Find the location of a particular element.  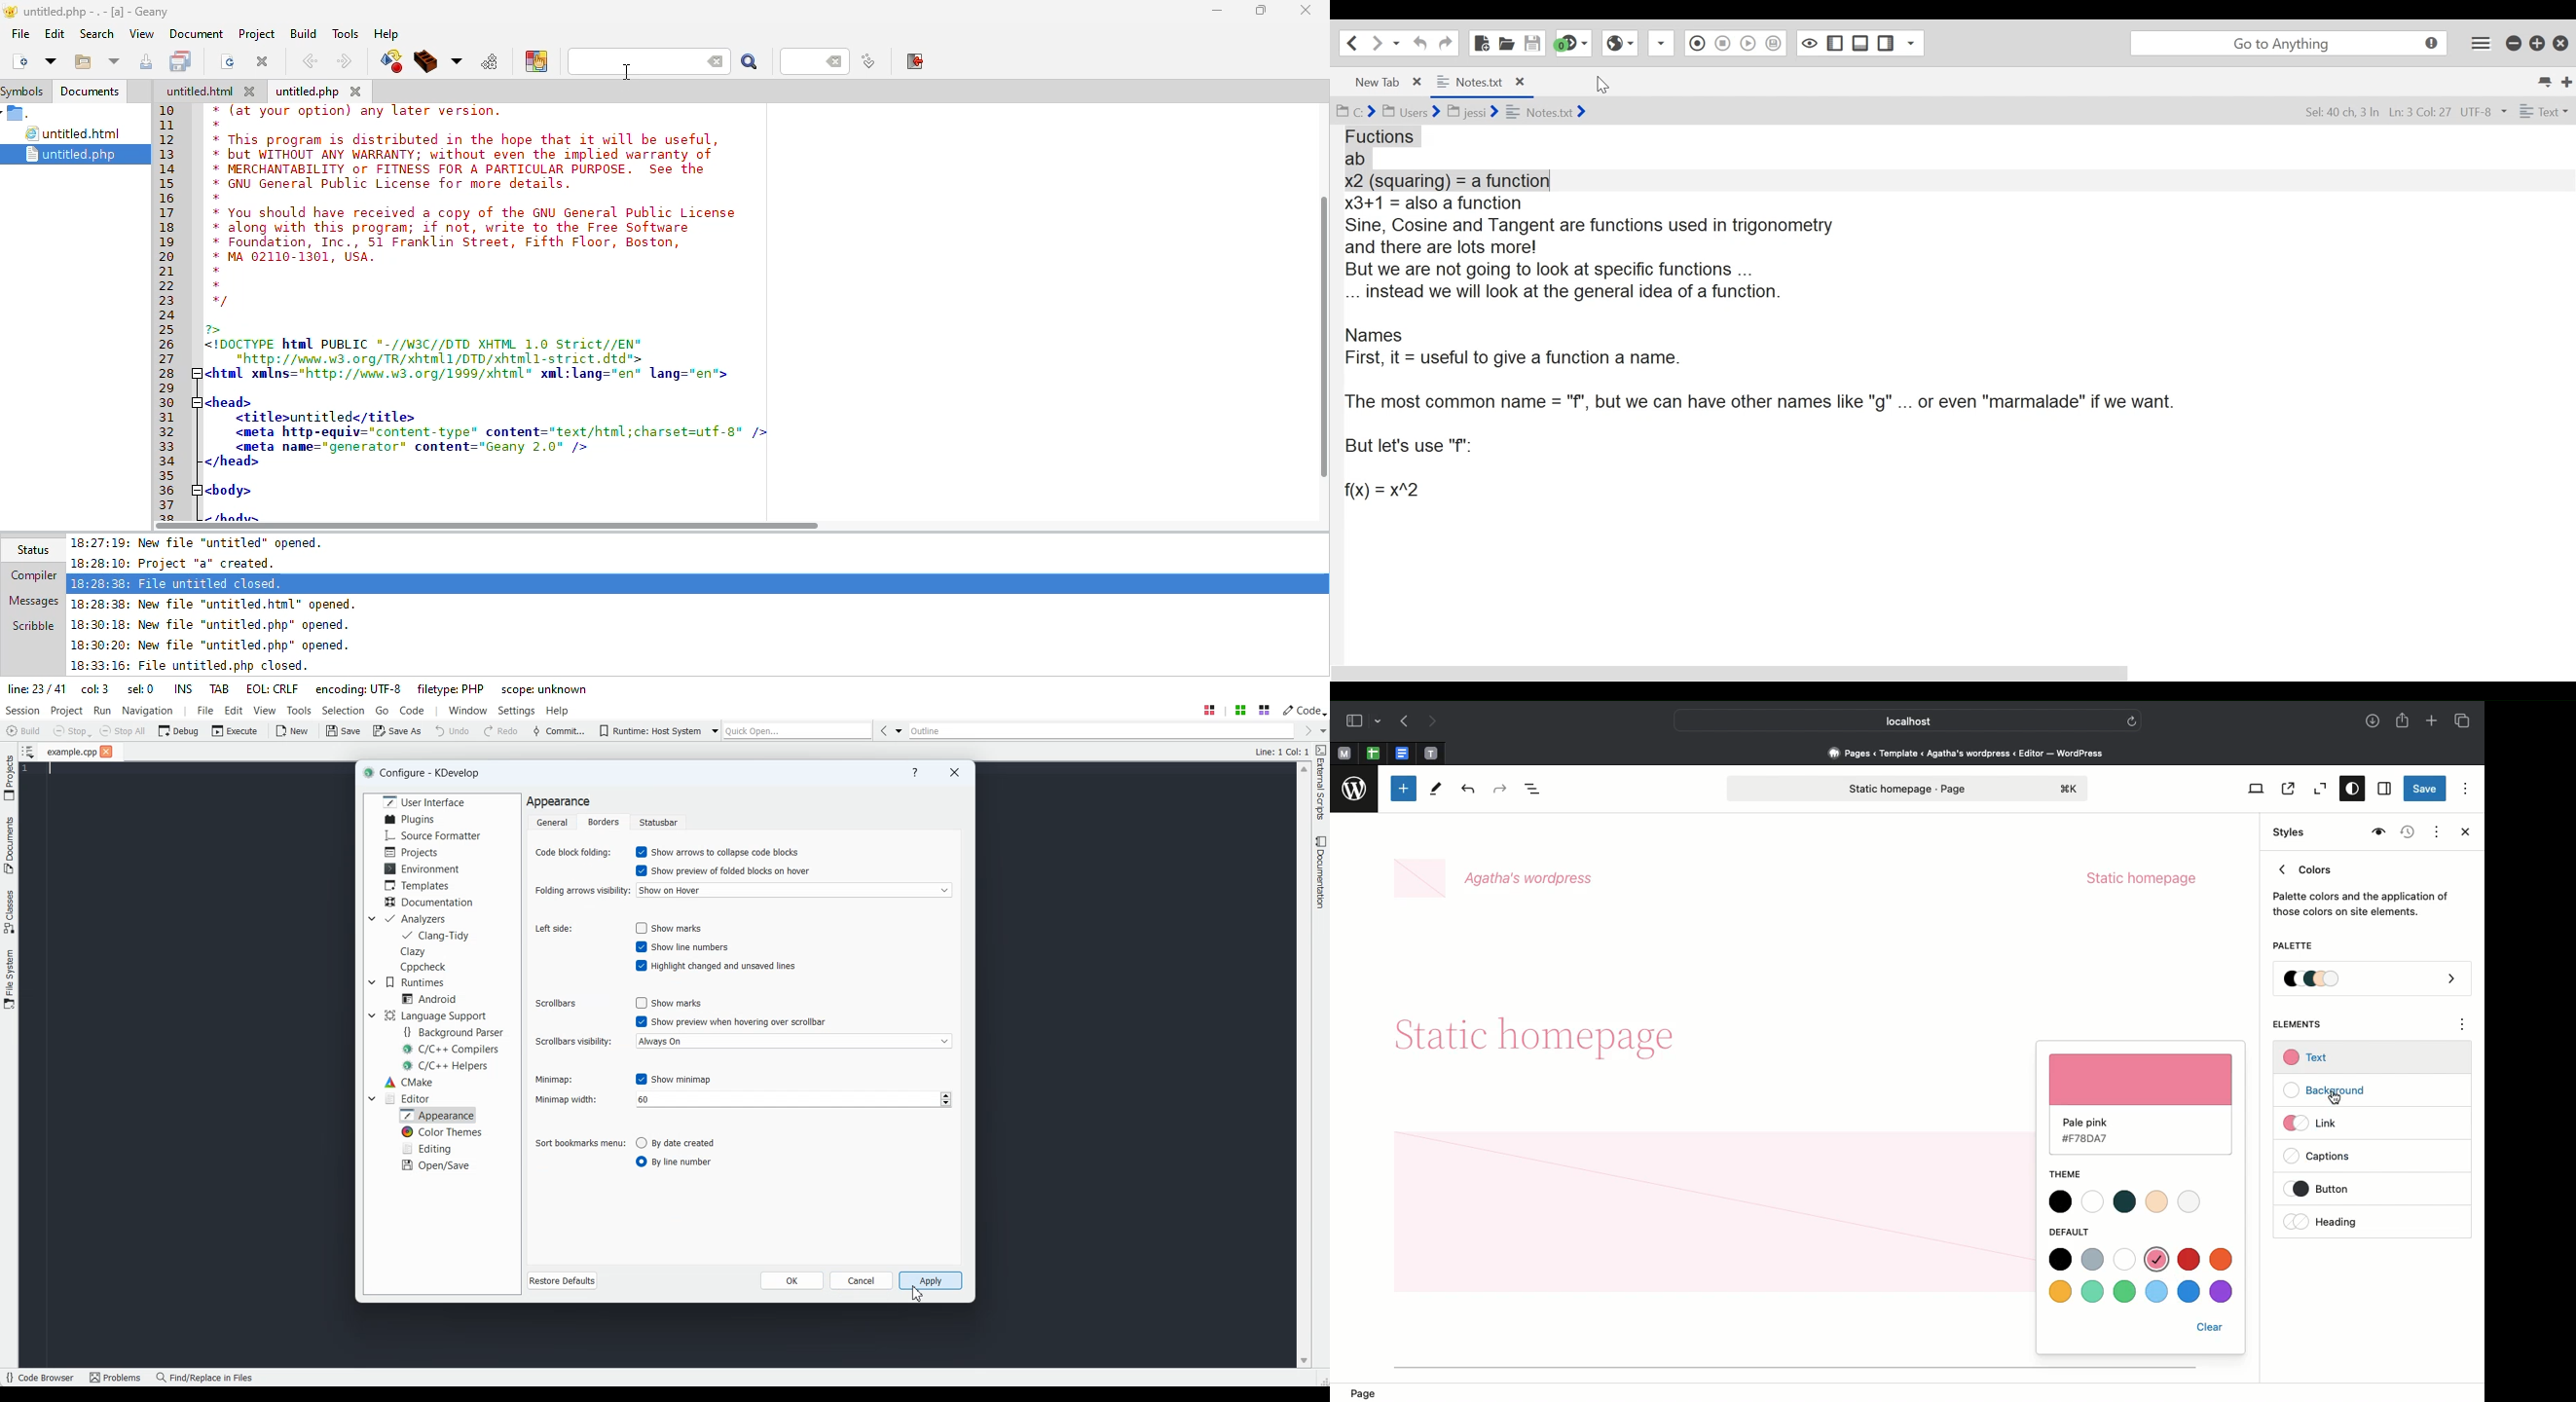

* is located at coordinates (218, 198).